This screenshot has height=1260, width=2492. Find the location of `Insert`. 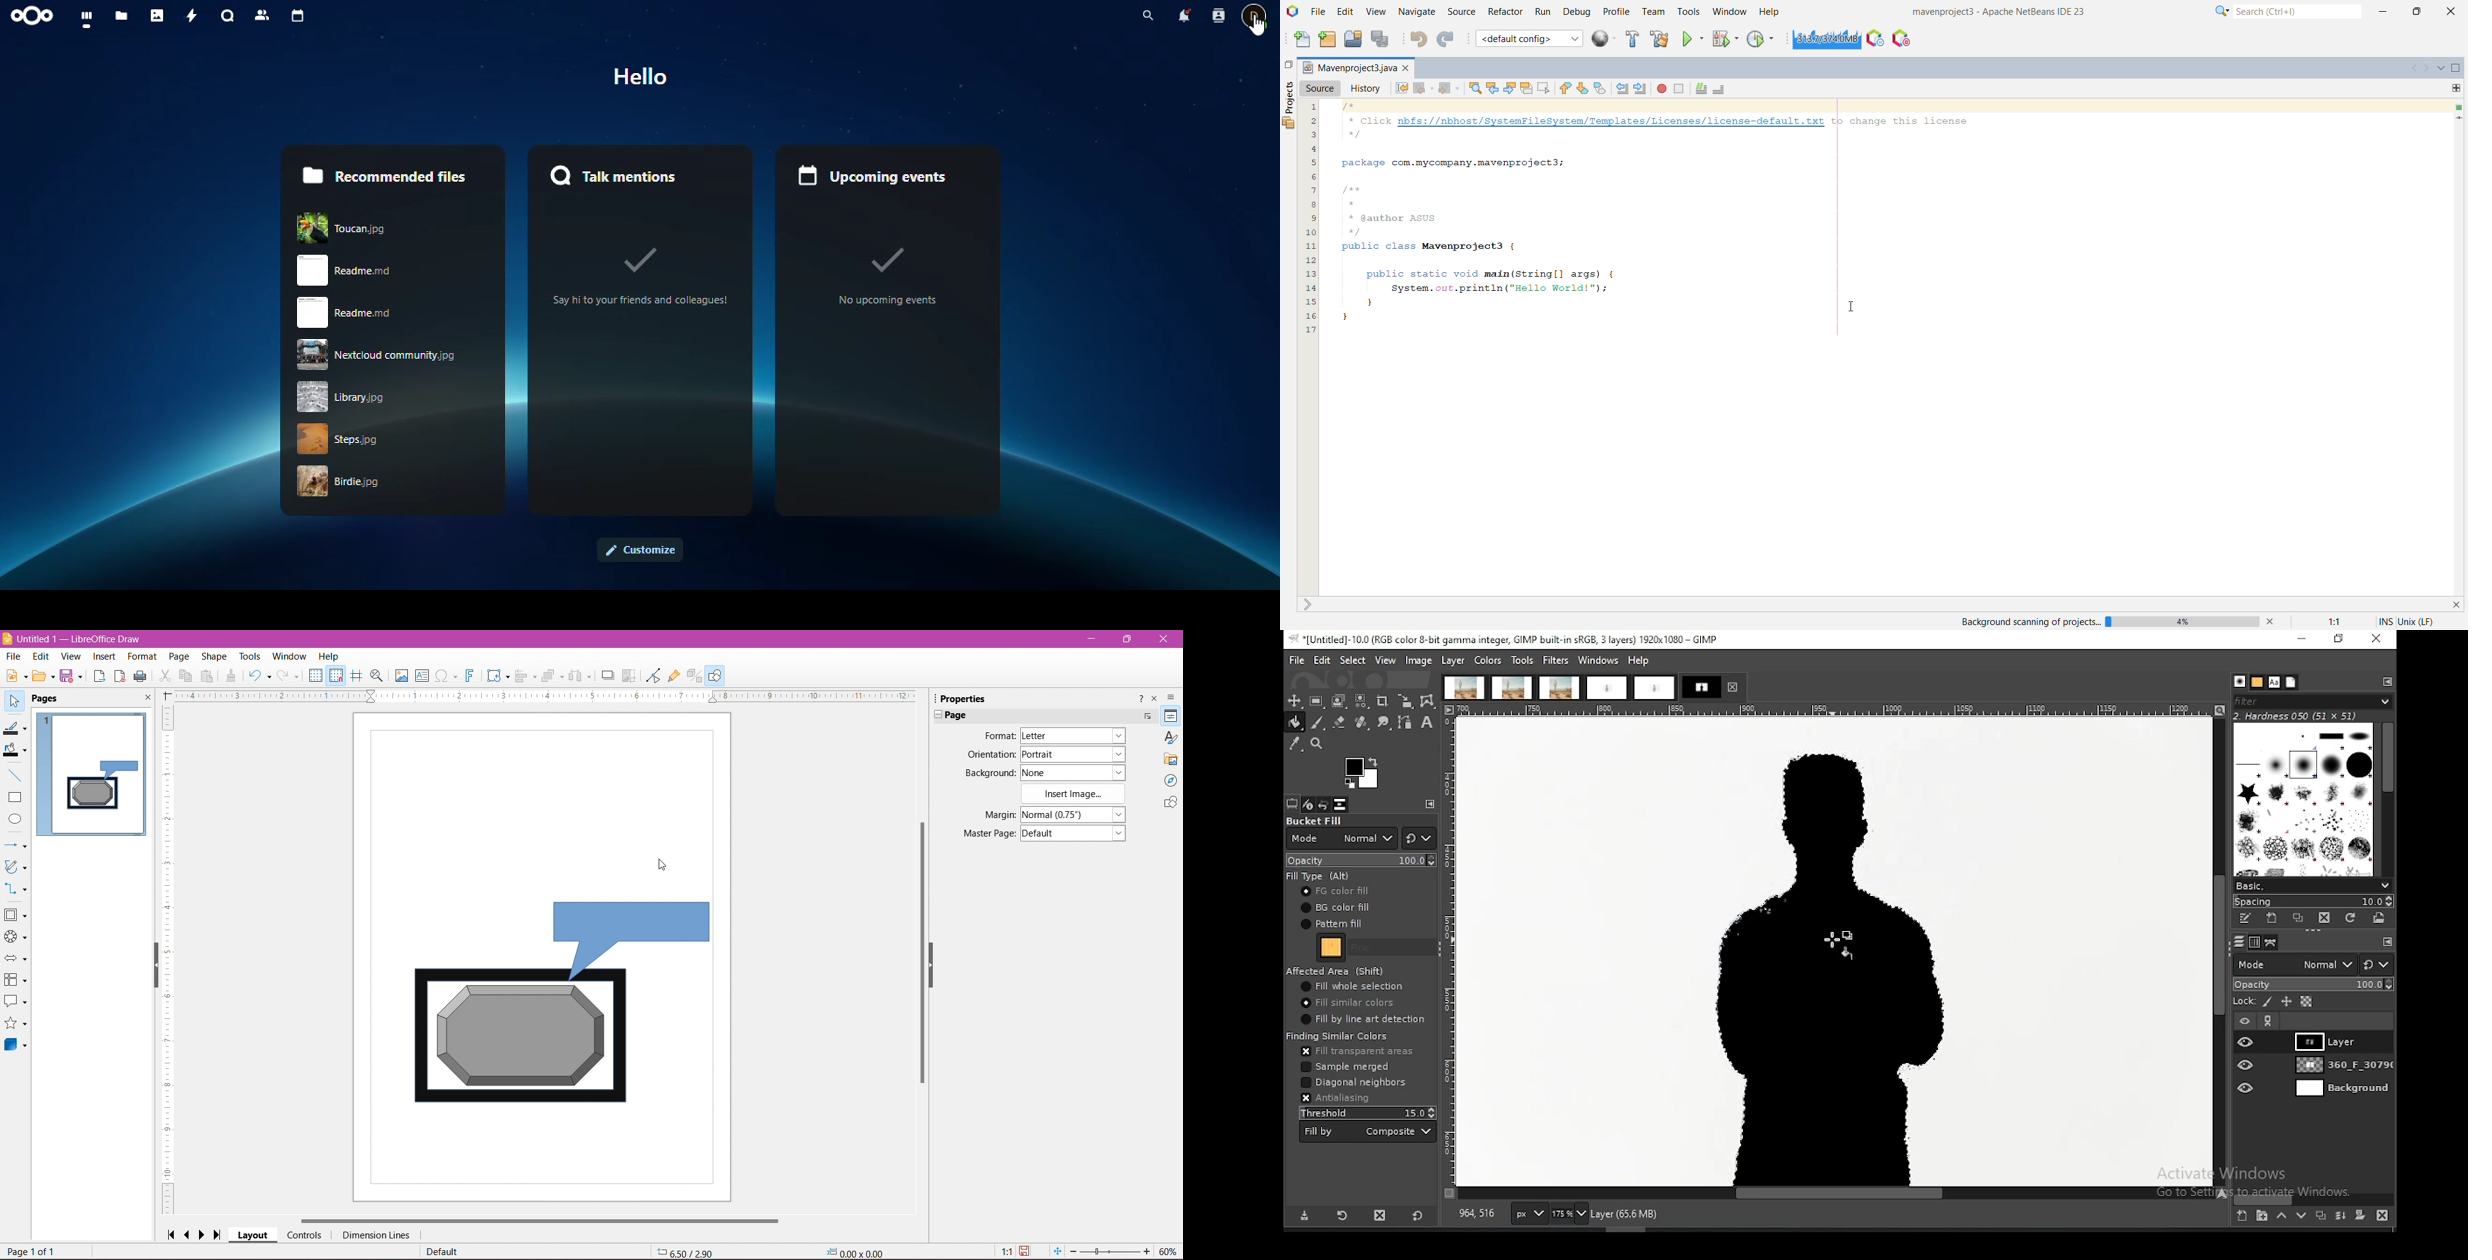

Insert is located at coordinates (104, 657).